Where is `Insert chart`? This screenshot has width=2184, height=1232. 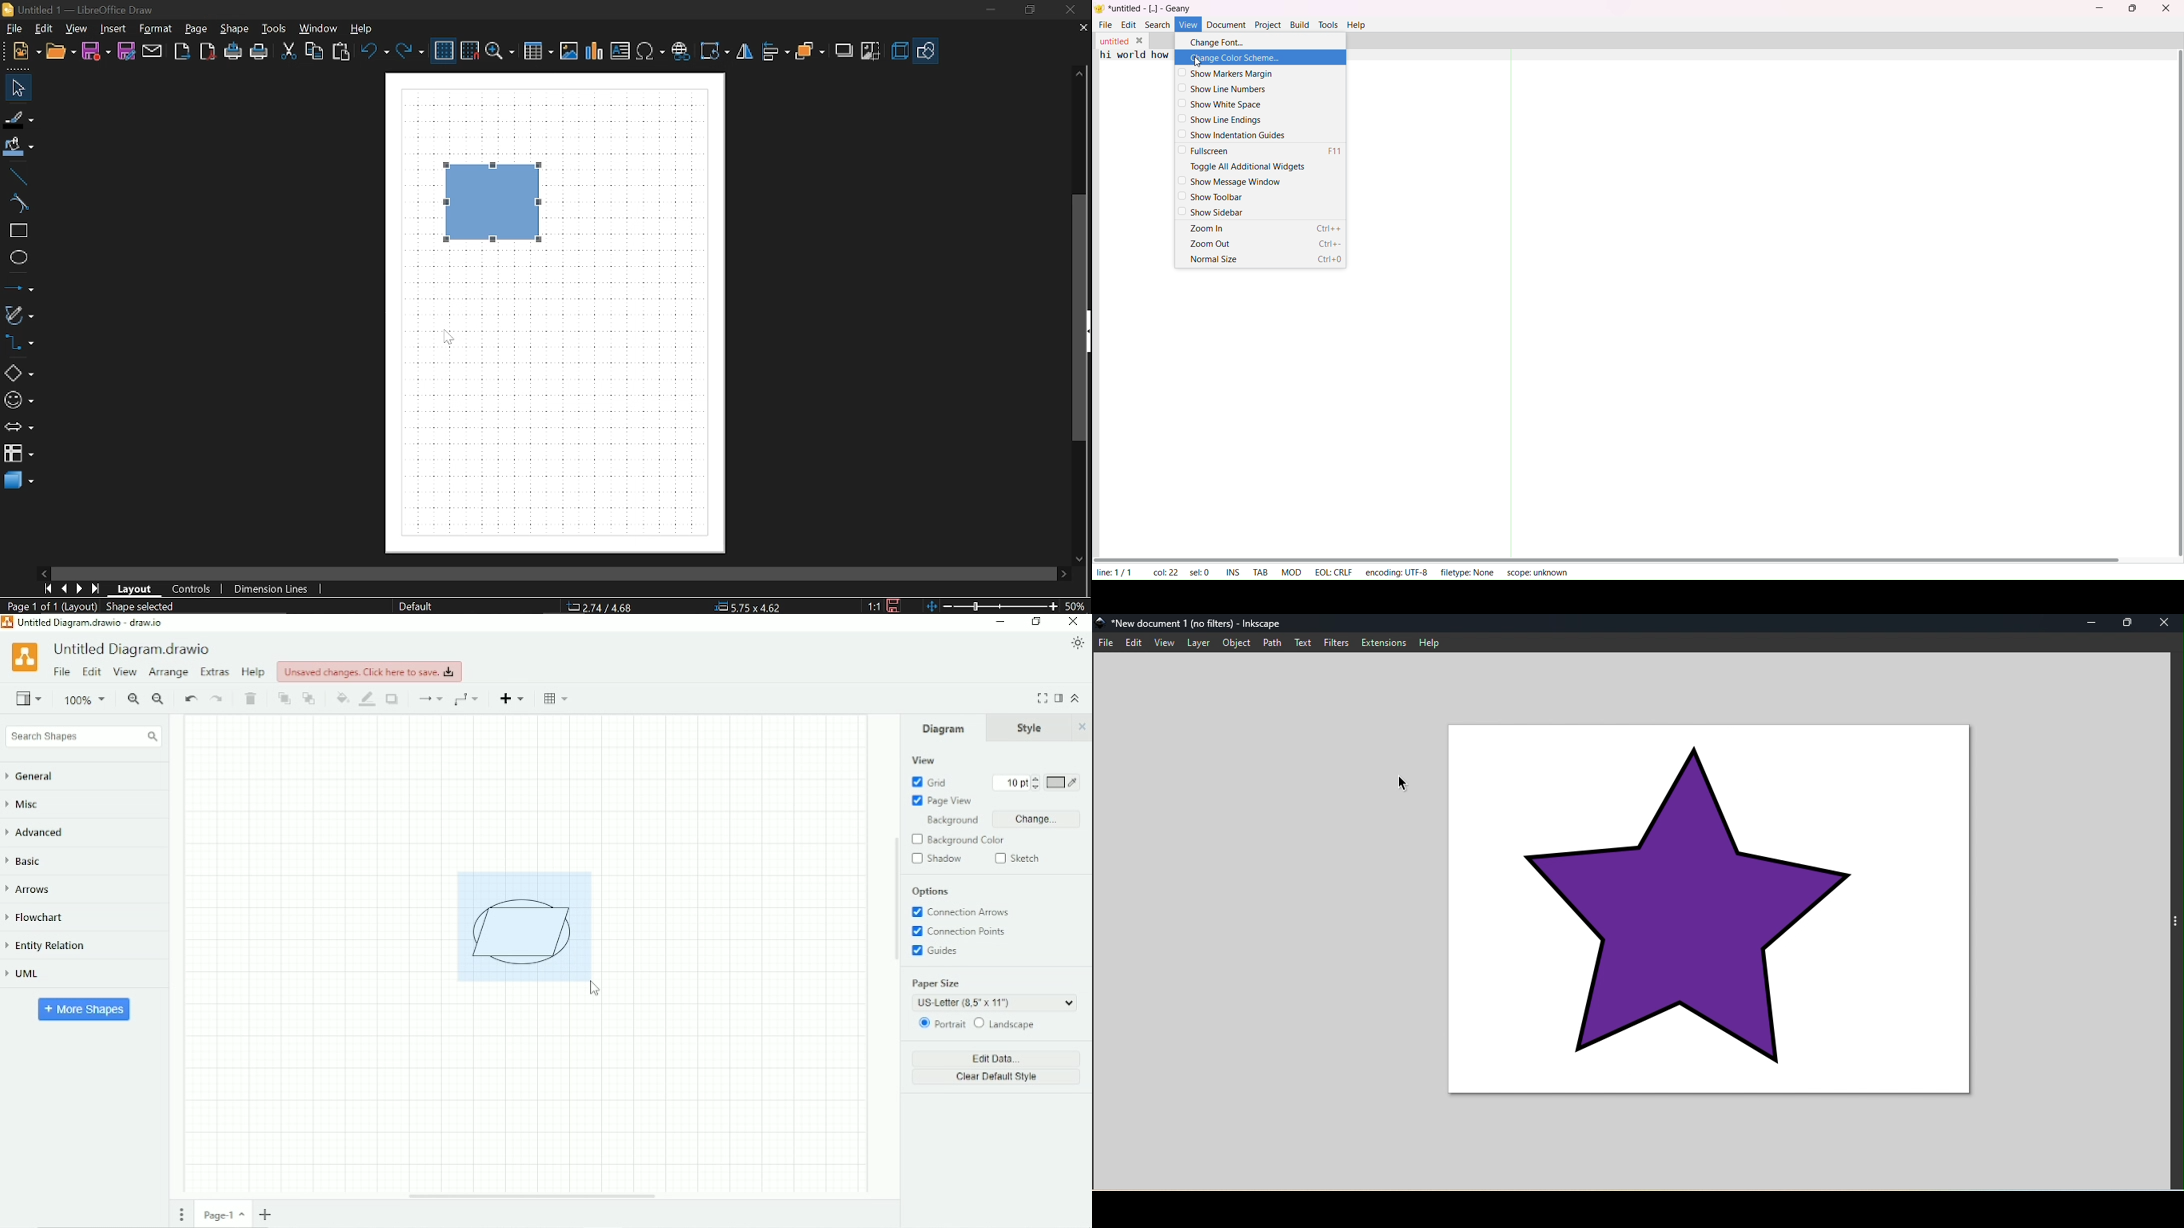
Insert chart is located at coordinates (621, 50).